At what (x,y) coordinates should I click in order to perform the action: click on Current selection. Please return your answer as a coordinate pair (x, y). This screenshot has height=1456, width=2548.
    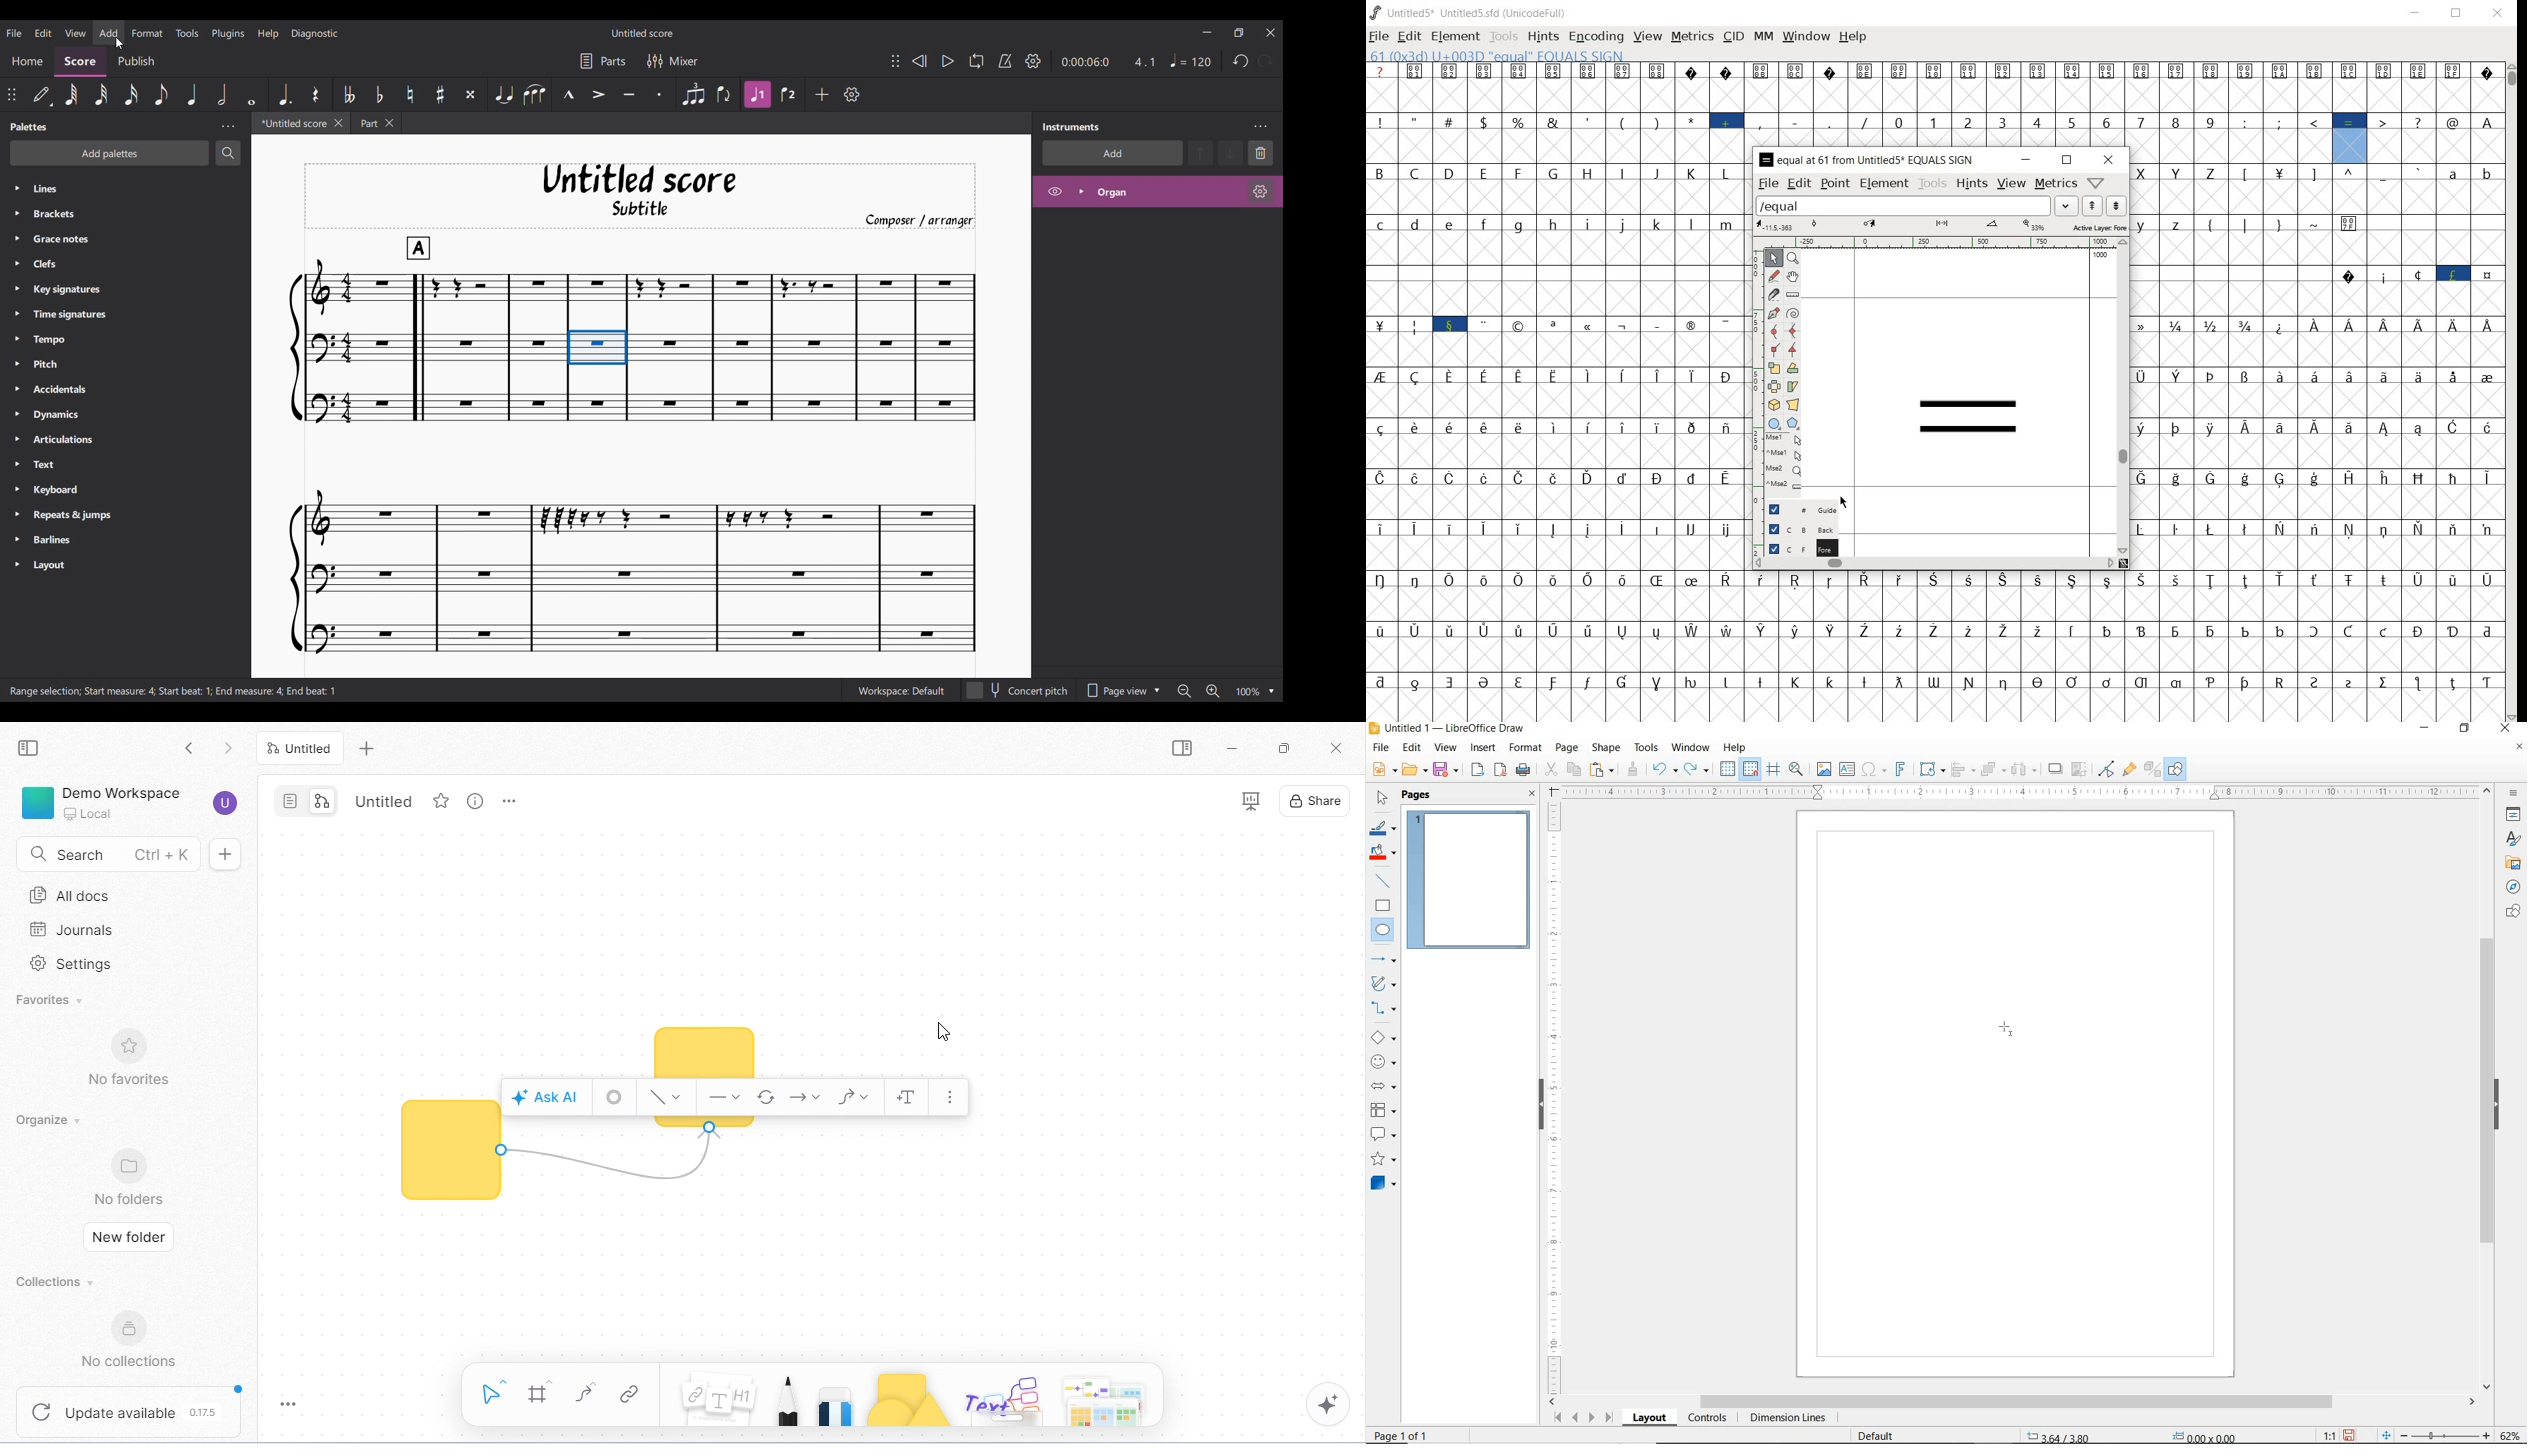
    Looking at the image, I should click on (598, 348).